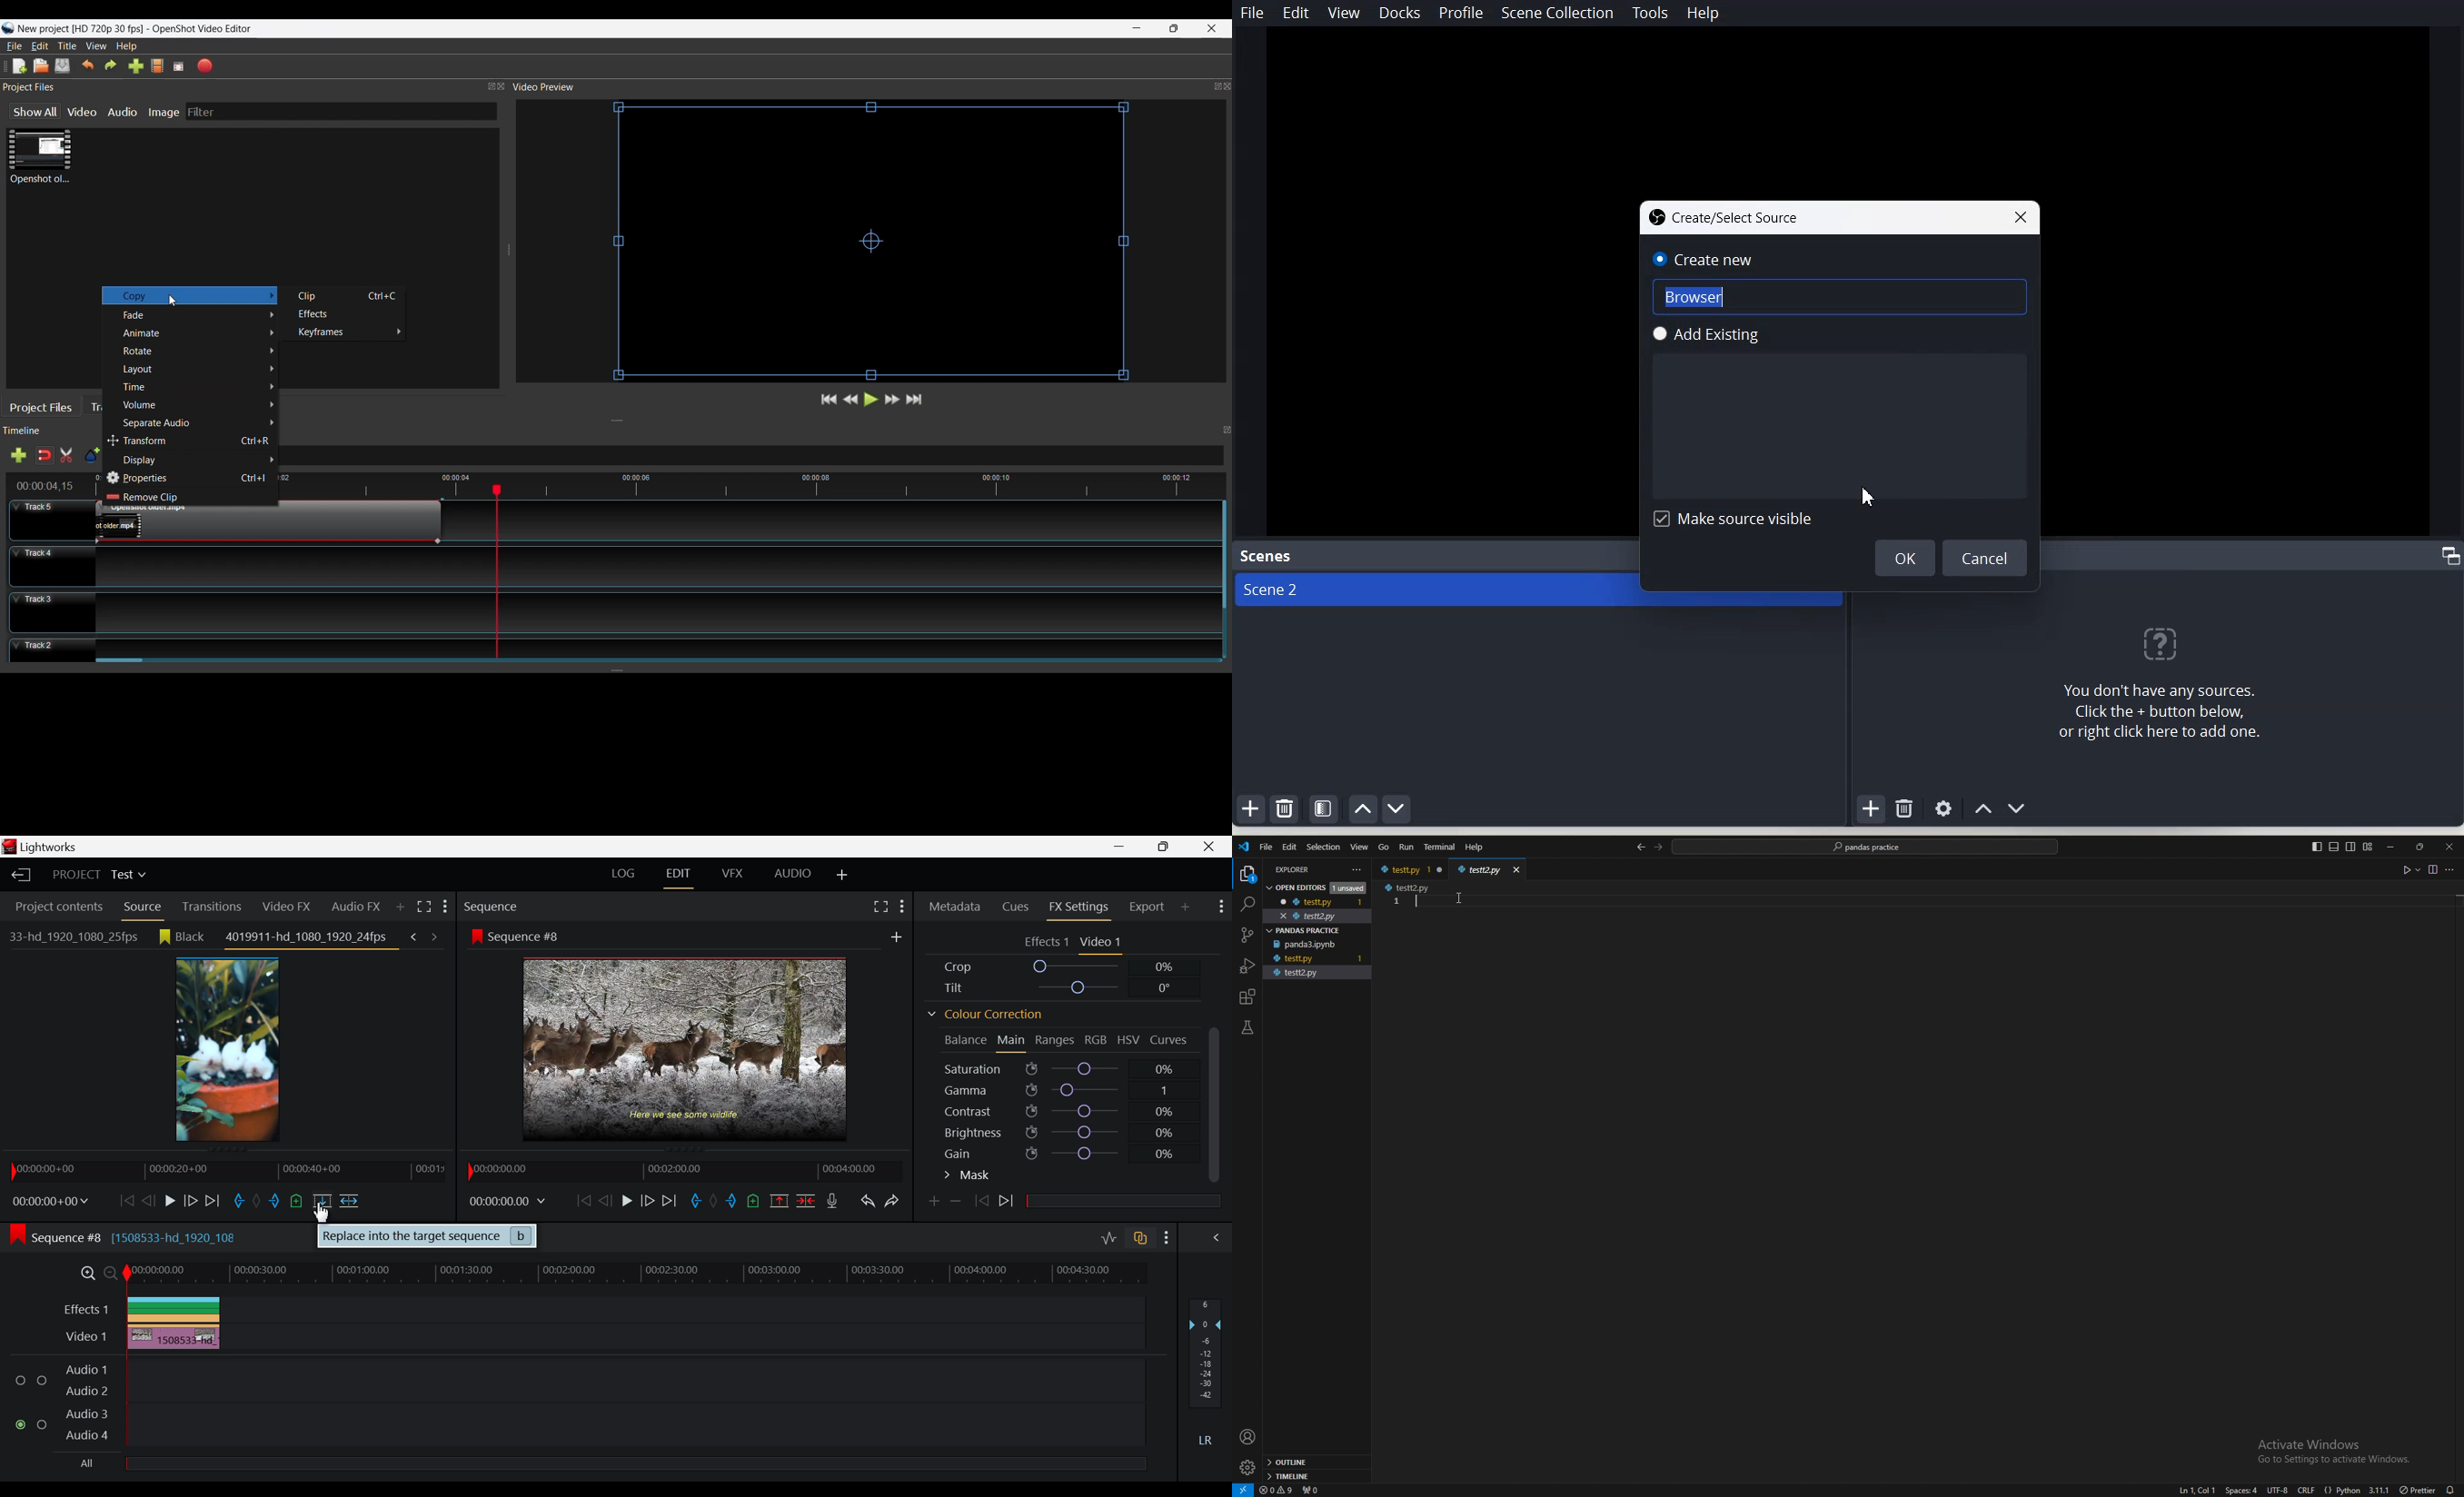 The width and height of the screenshot is (2464, 1512). What do you see at coordinates (755, 1202) in the screenshot?
I see `Mark Cue` at bounding box center [755, 1202].